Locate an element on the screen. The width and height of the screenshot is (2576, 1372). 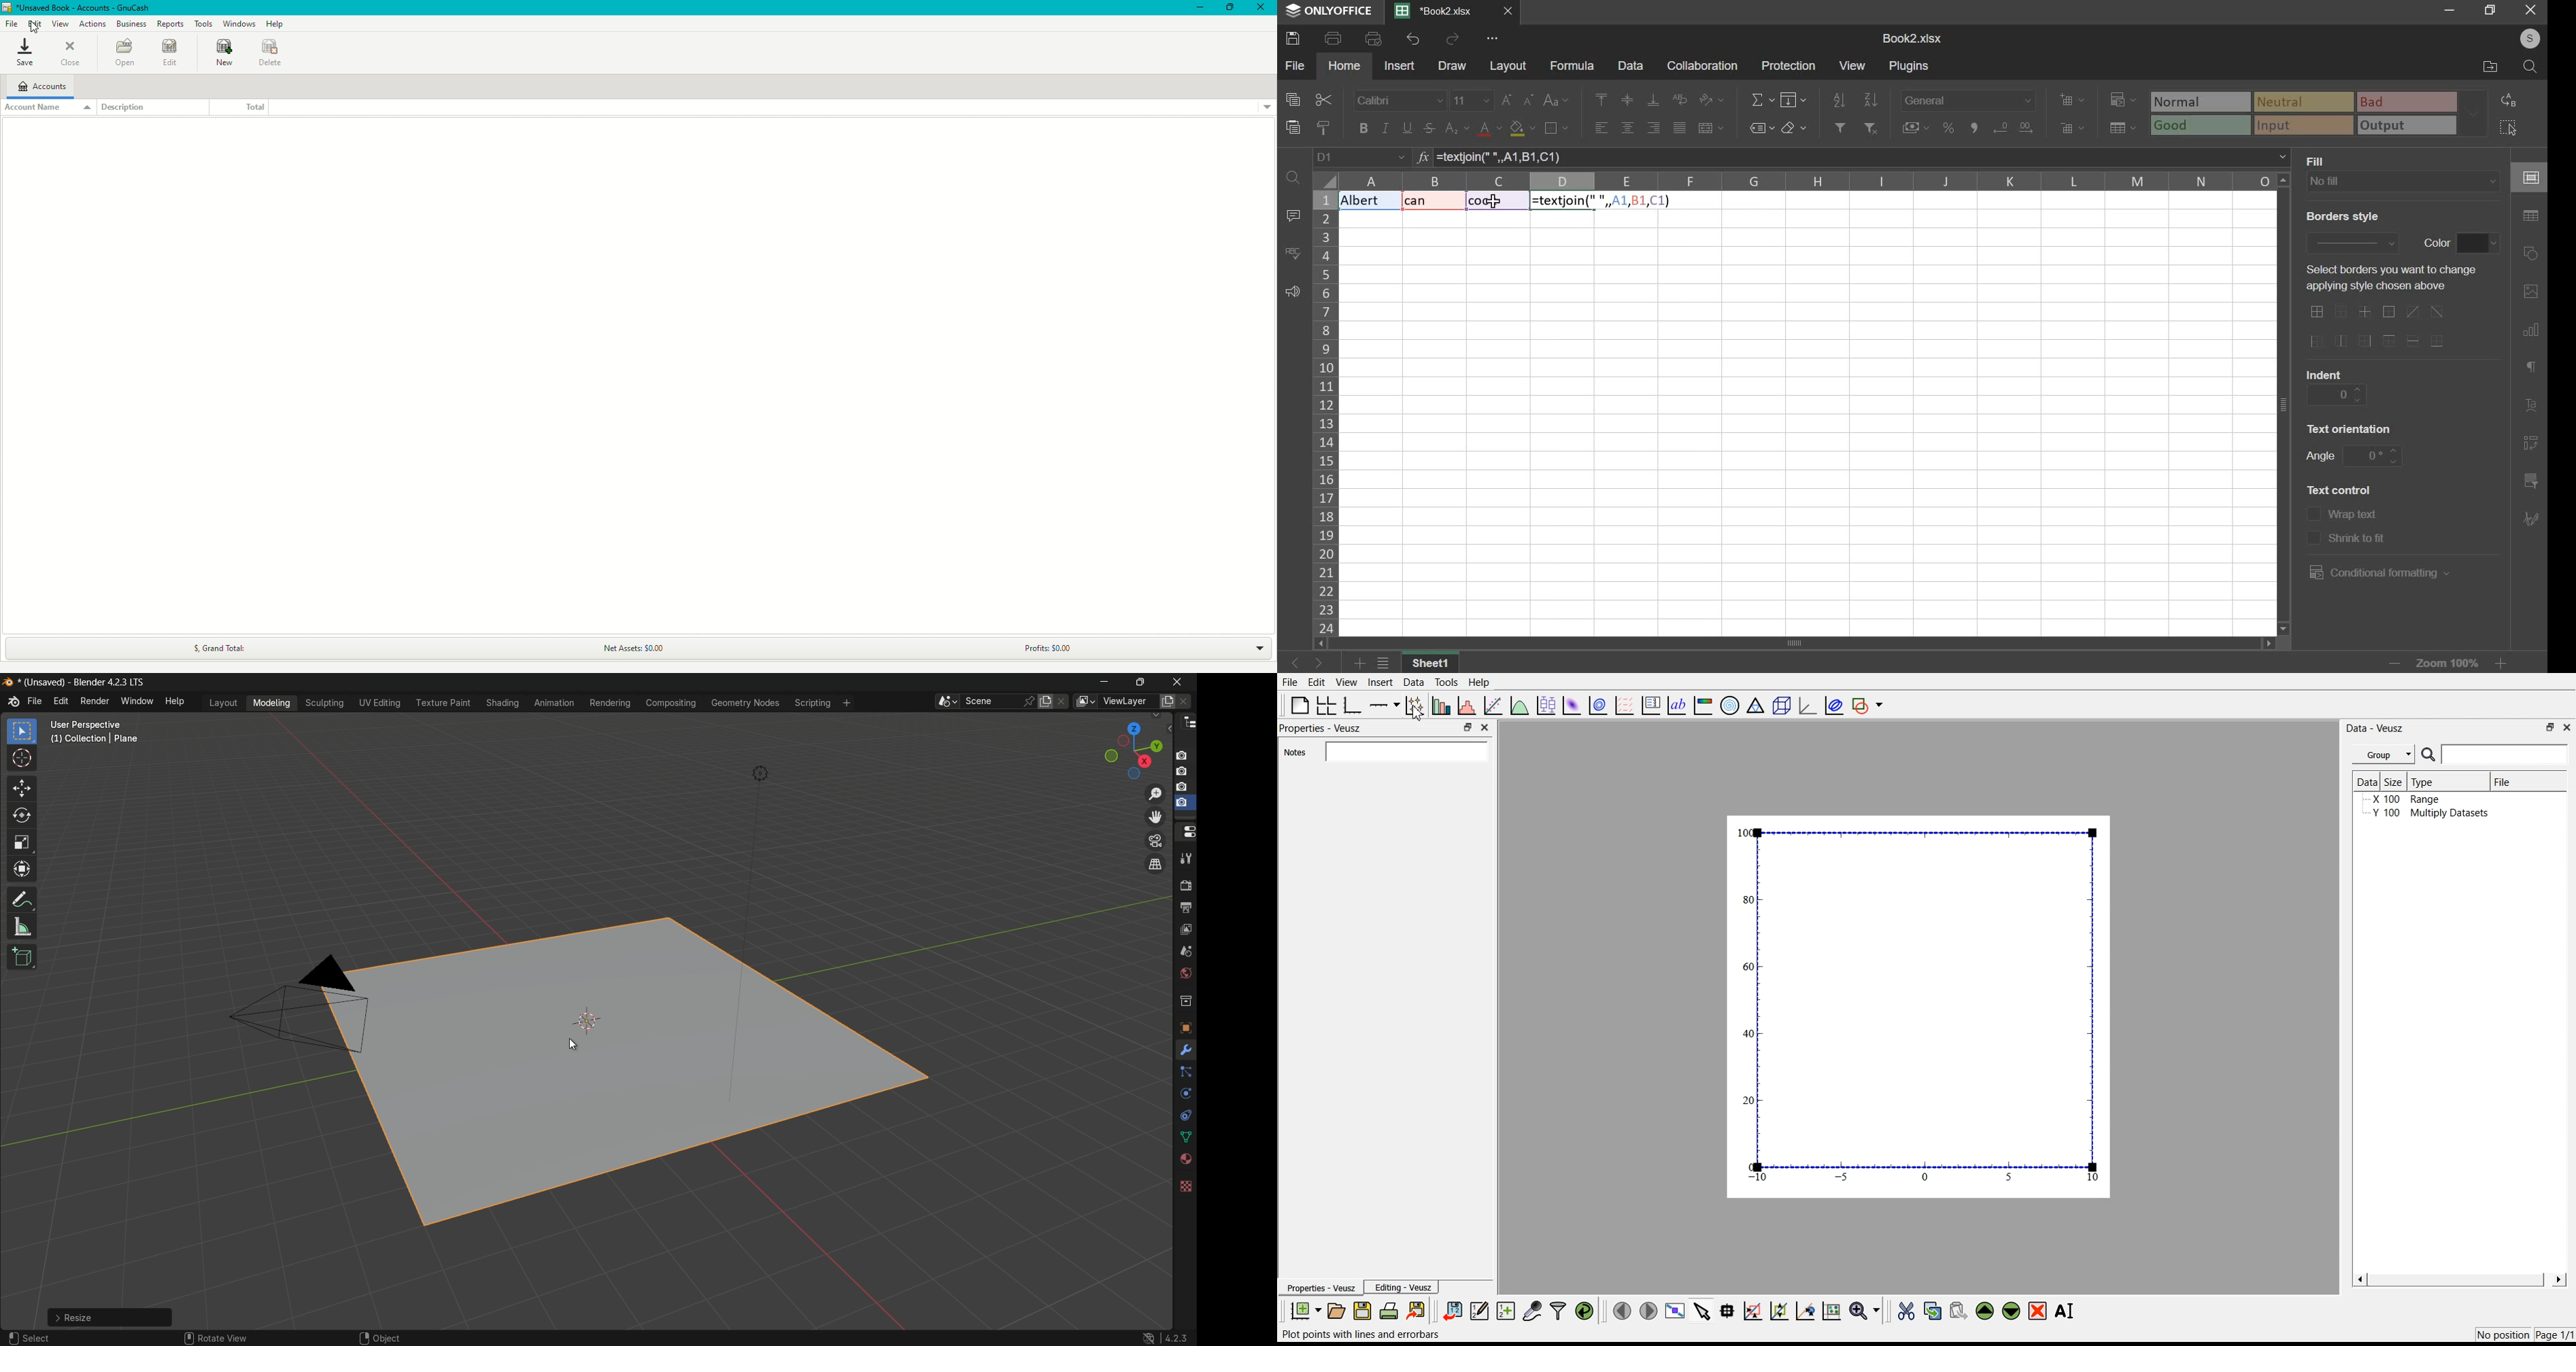
 is located at coordinates (2383, 755).